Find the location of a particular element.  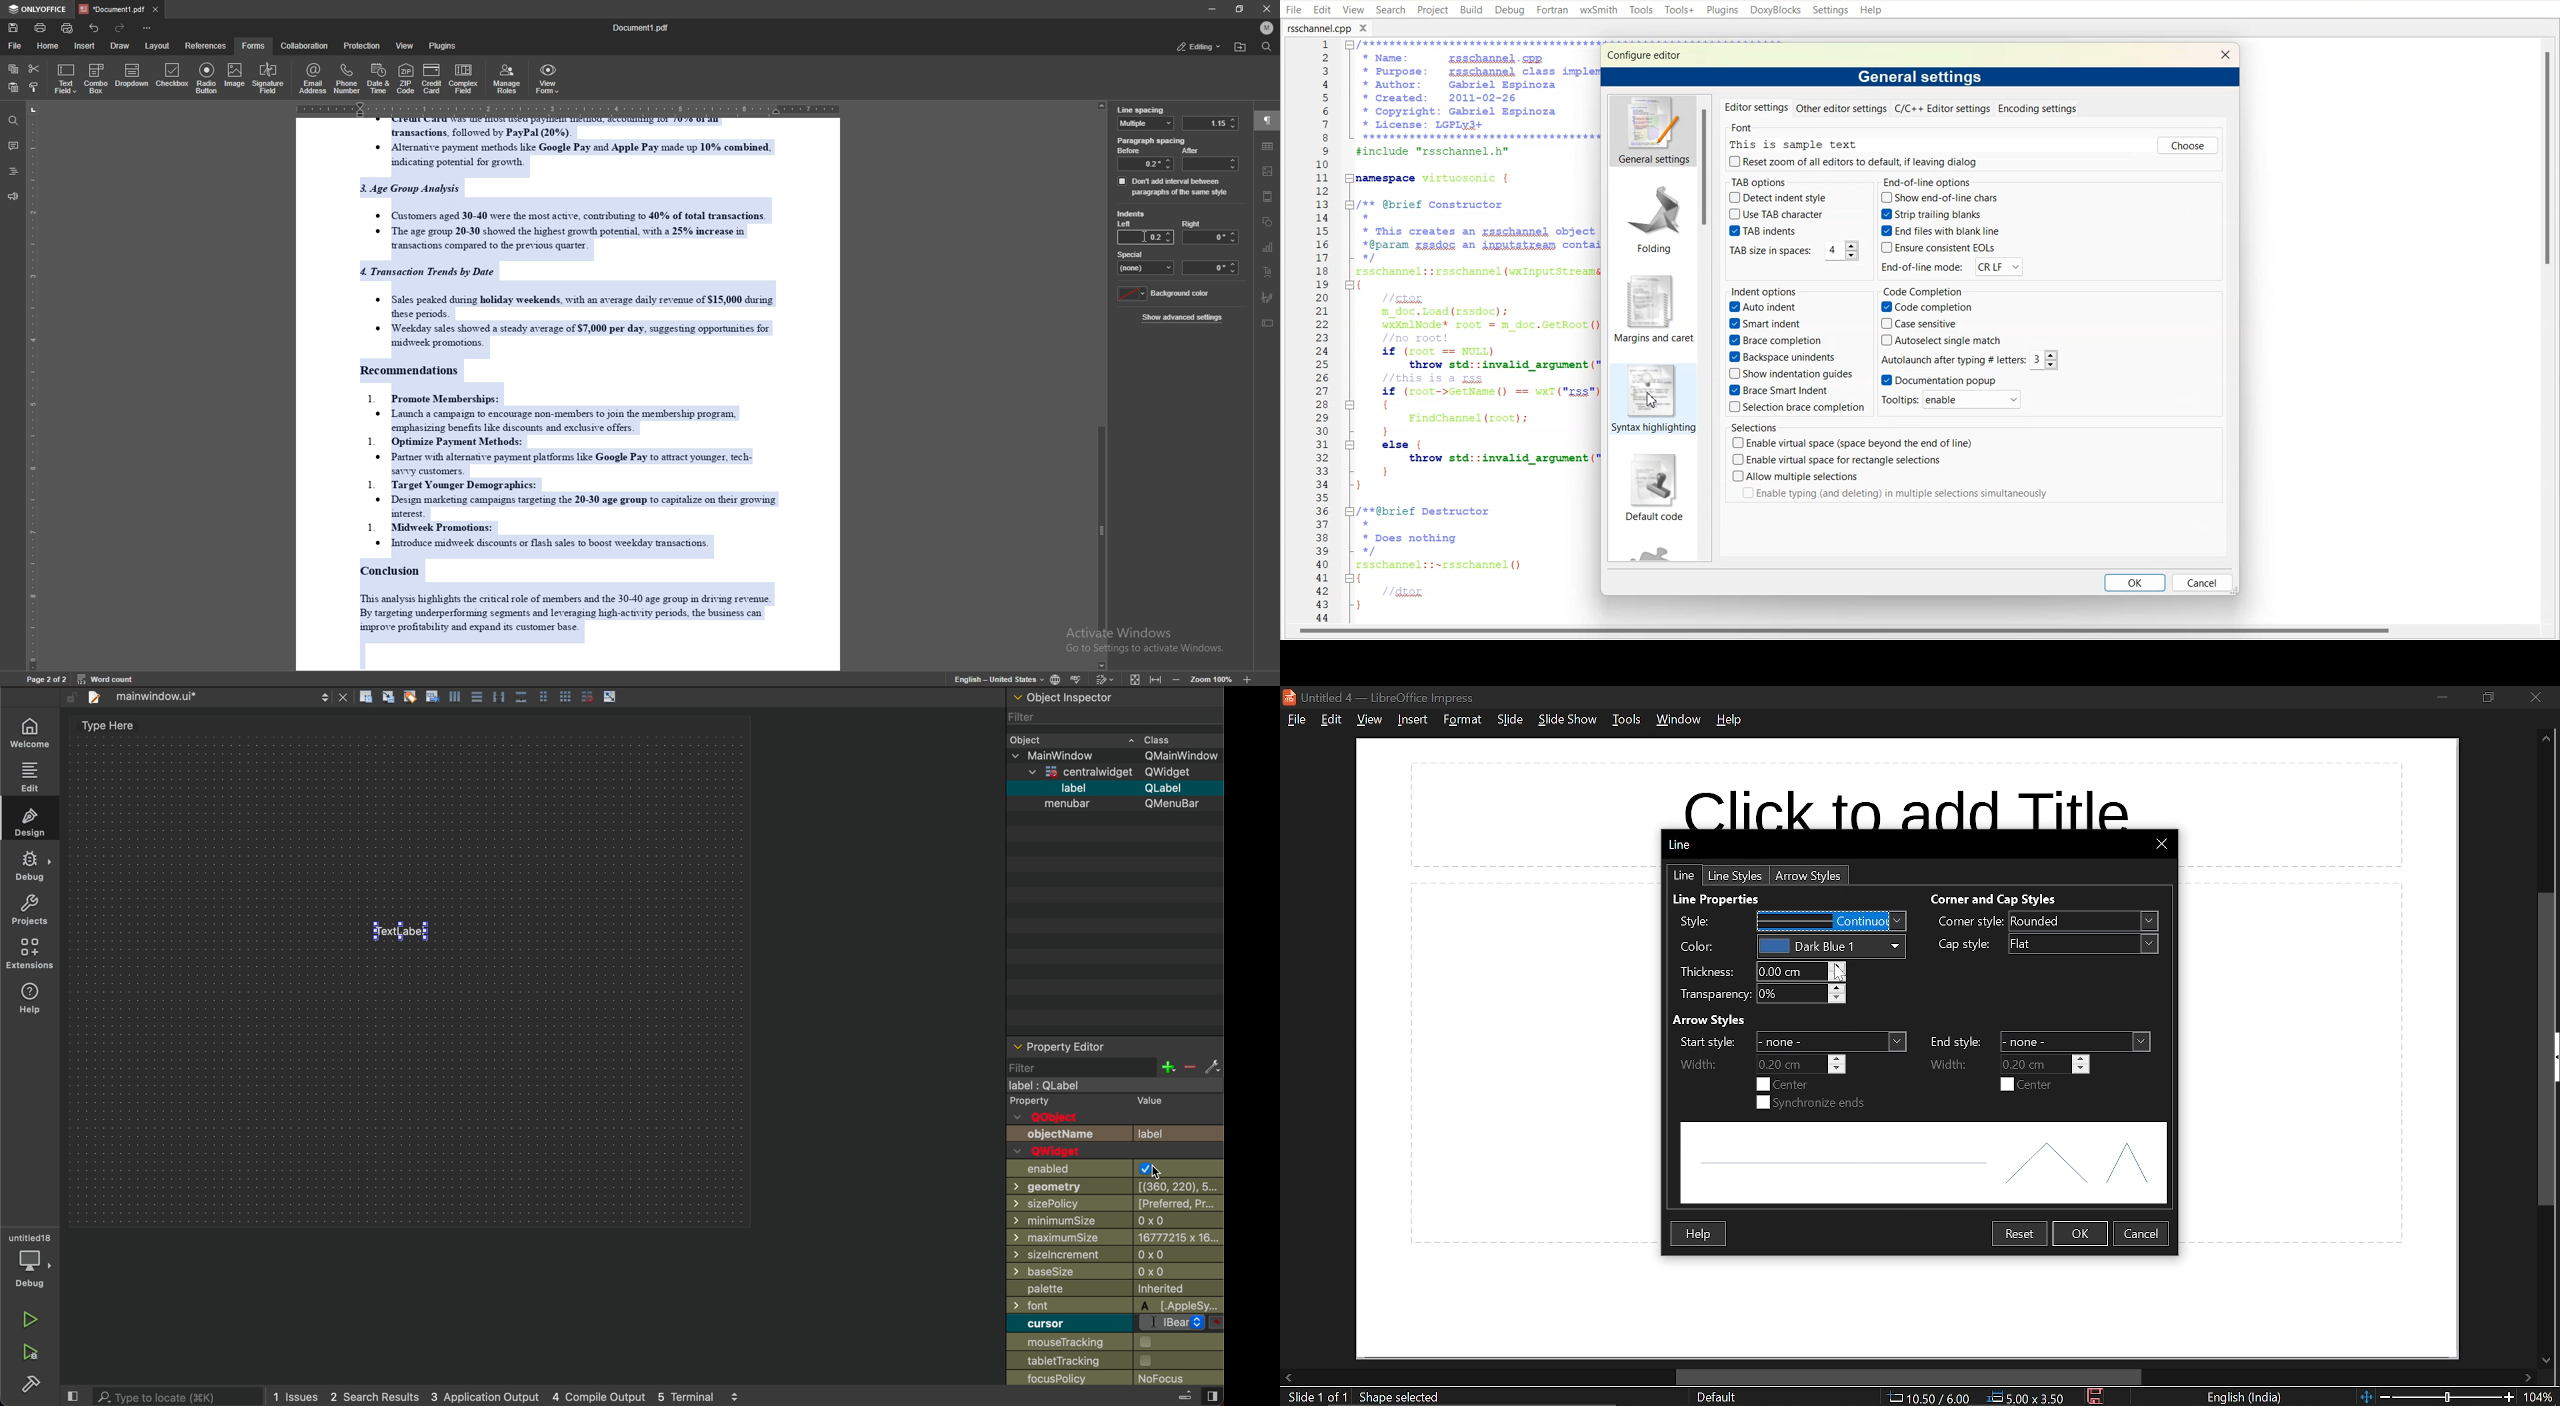

debug is located at coordinates (31, 870).